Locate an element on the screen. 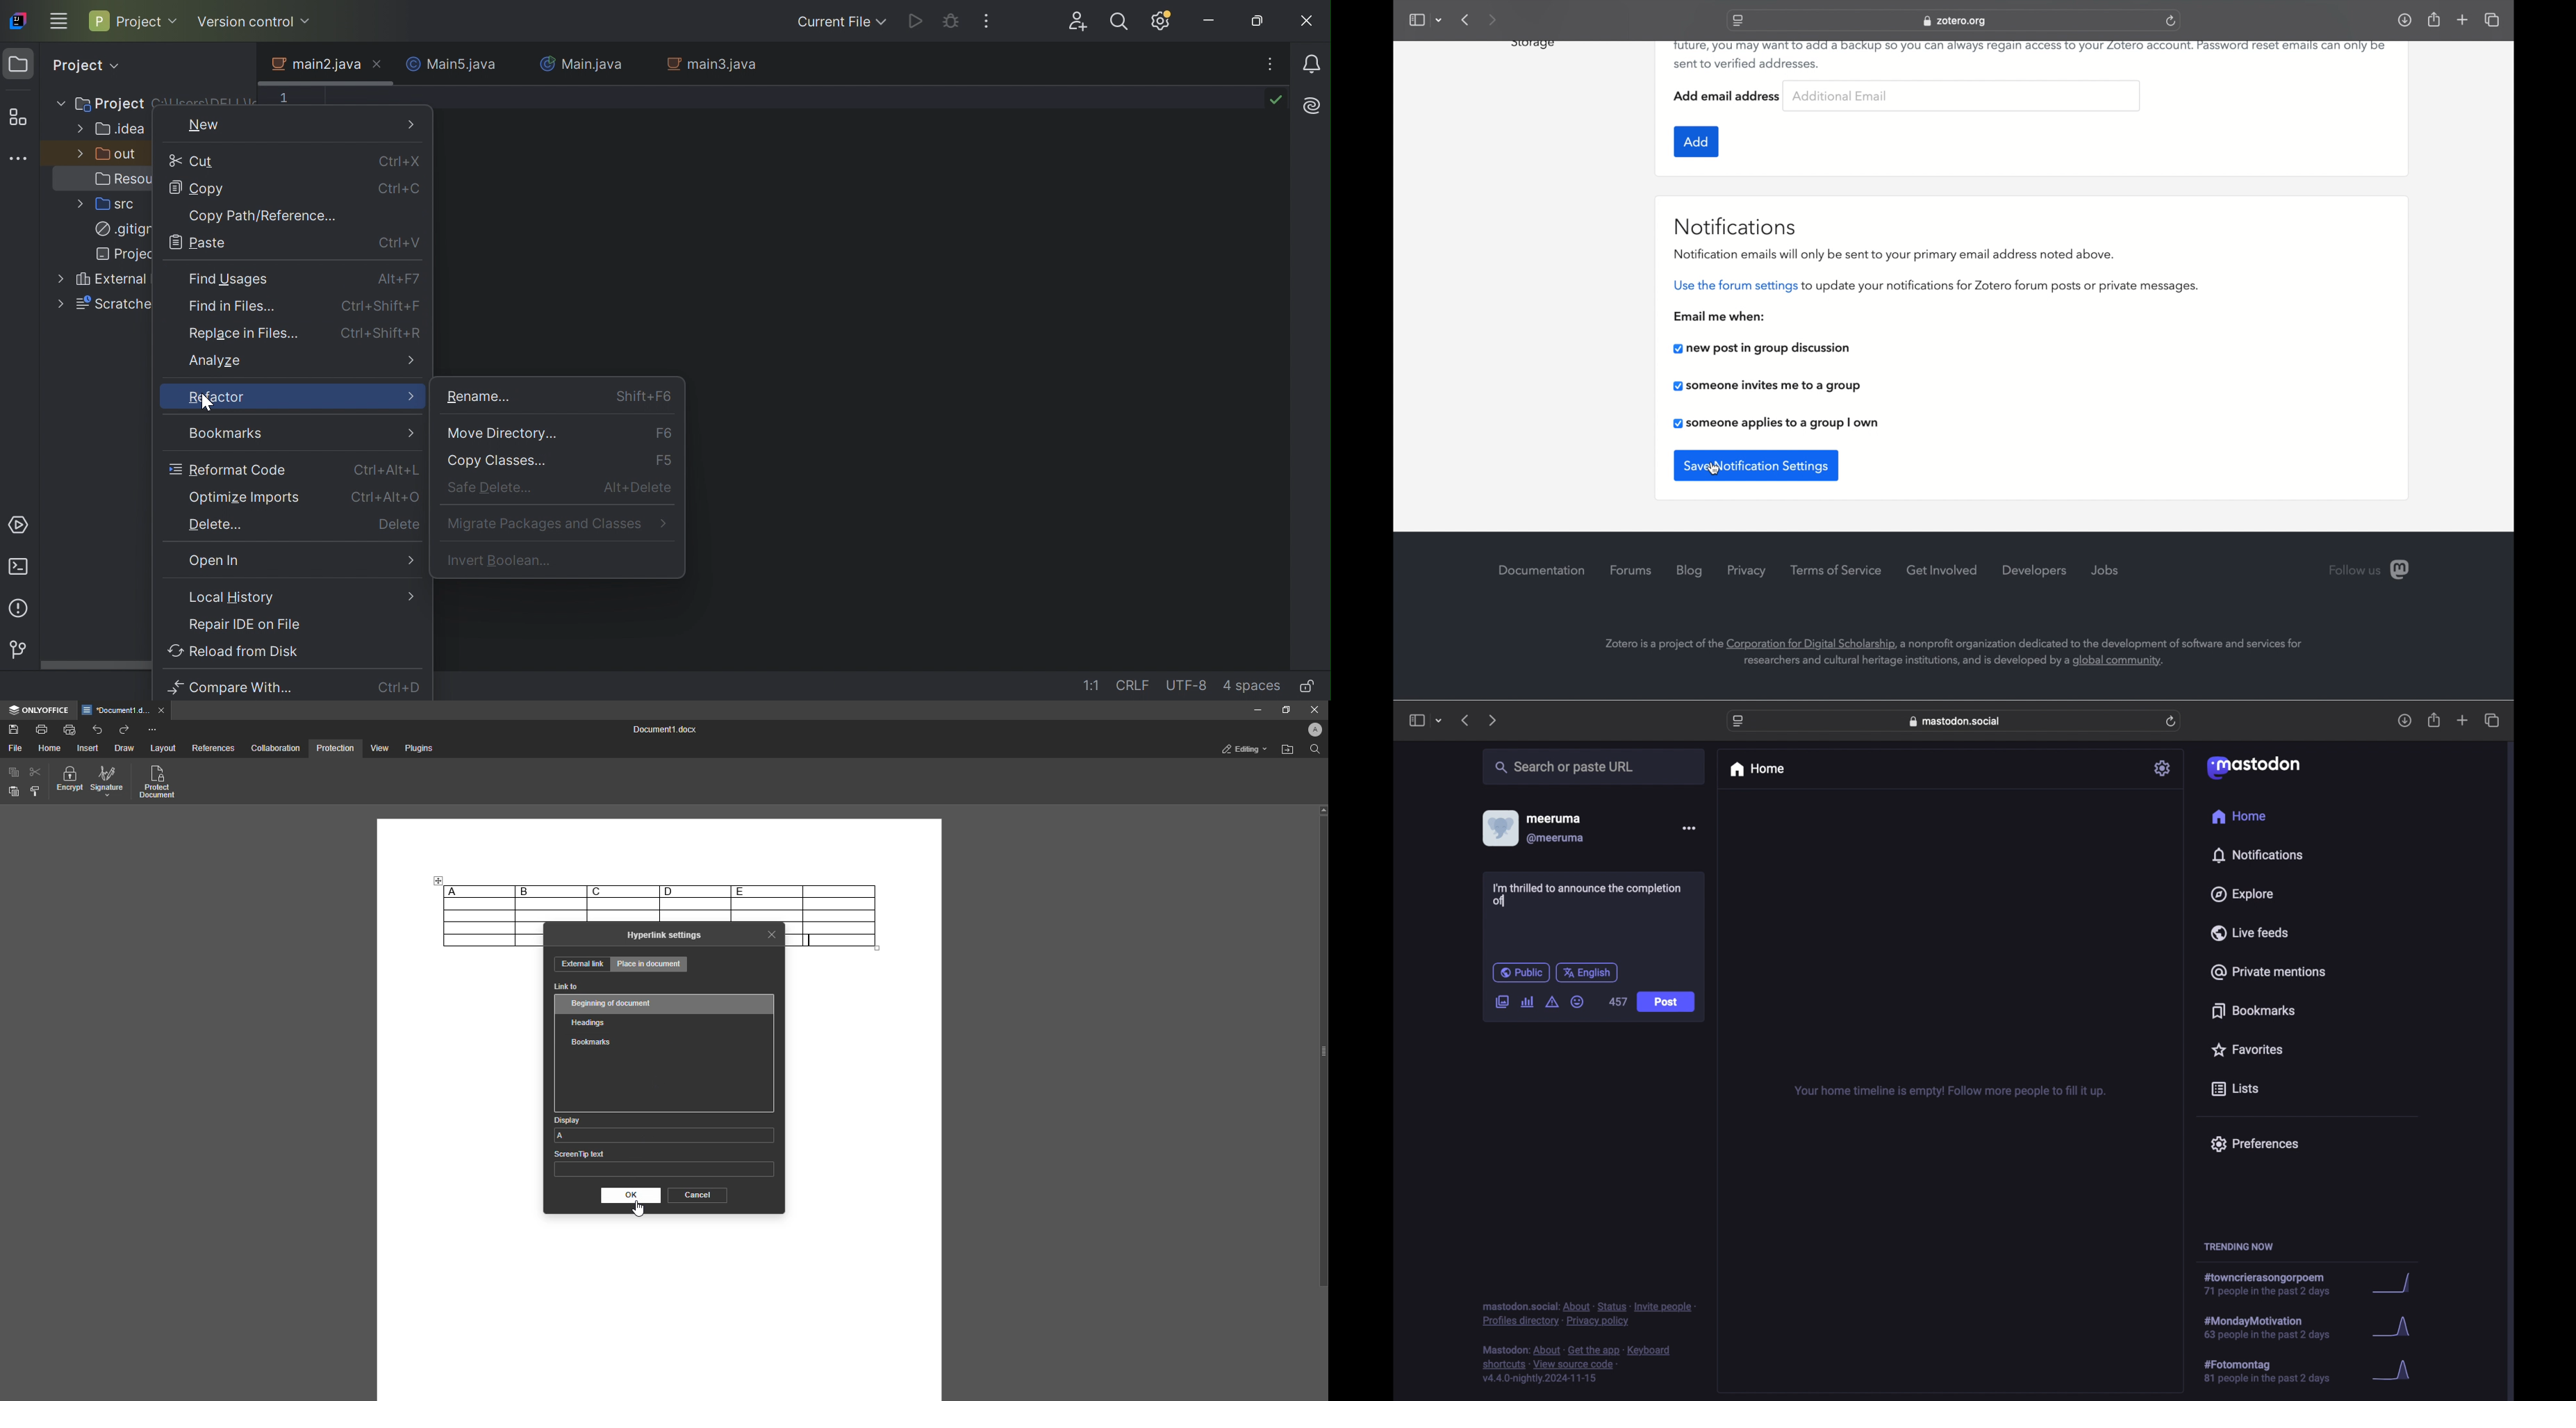 The width and height of the screenshot is (2576, 1428). lists is located at coordinates (2235, 1090).